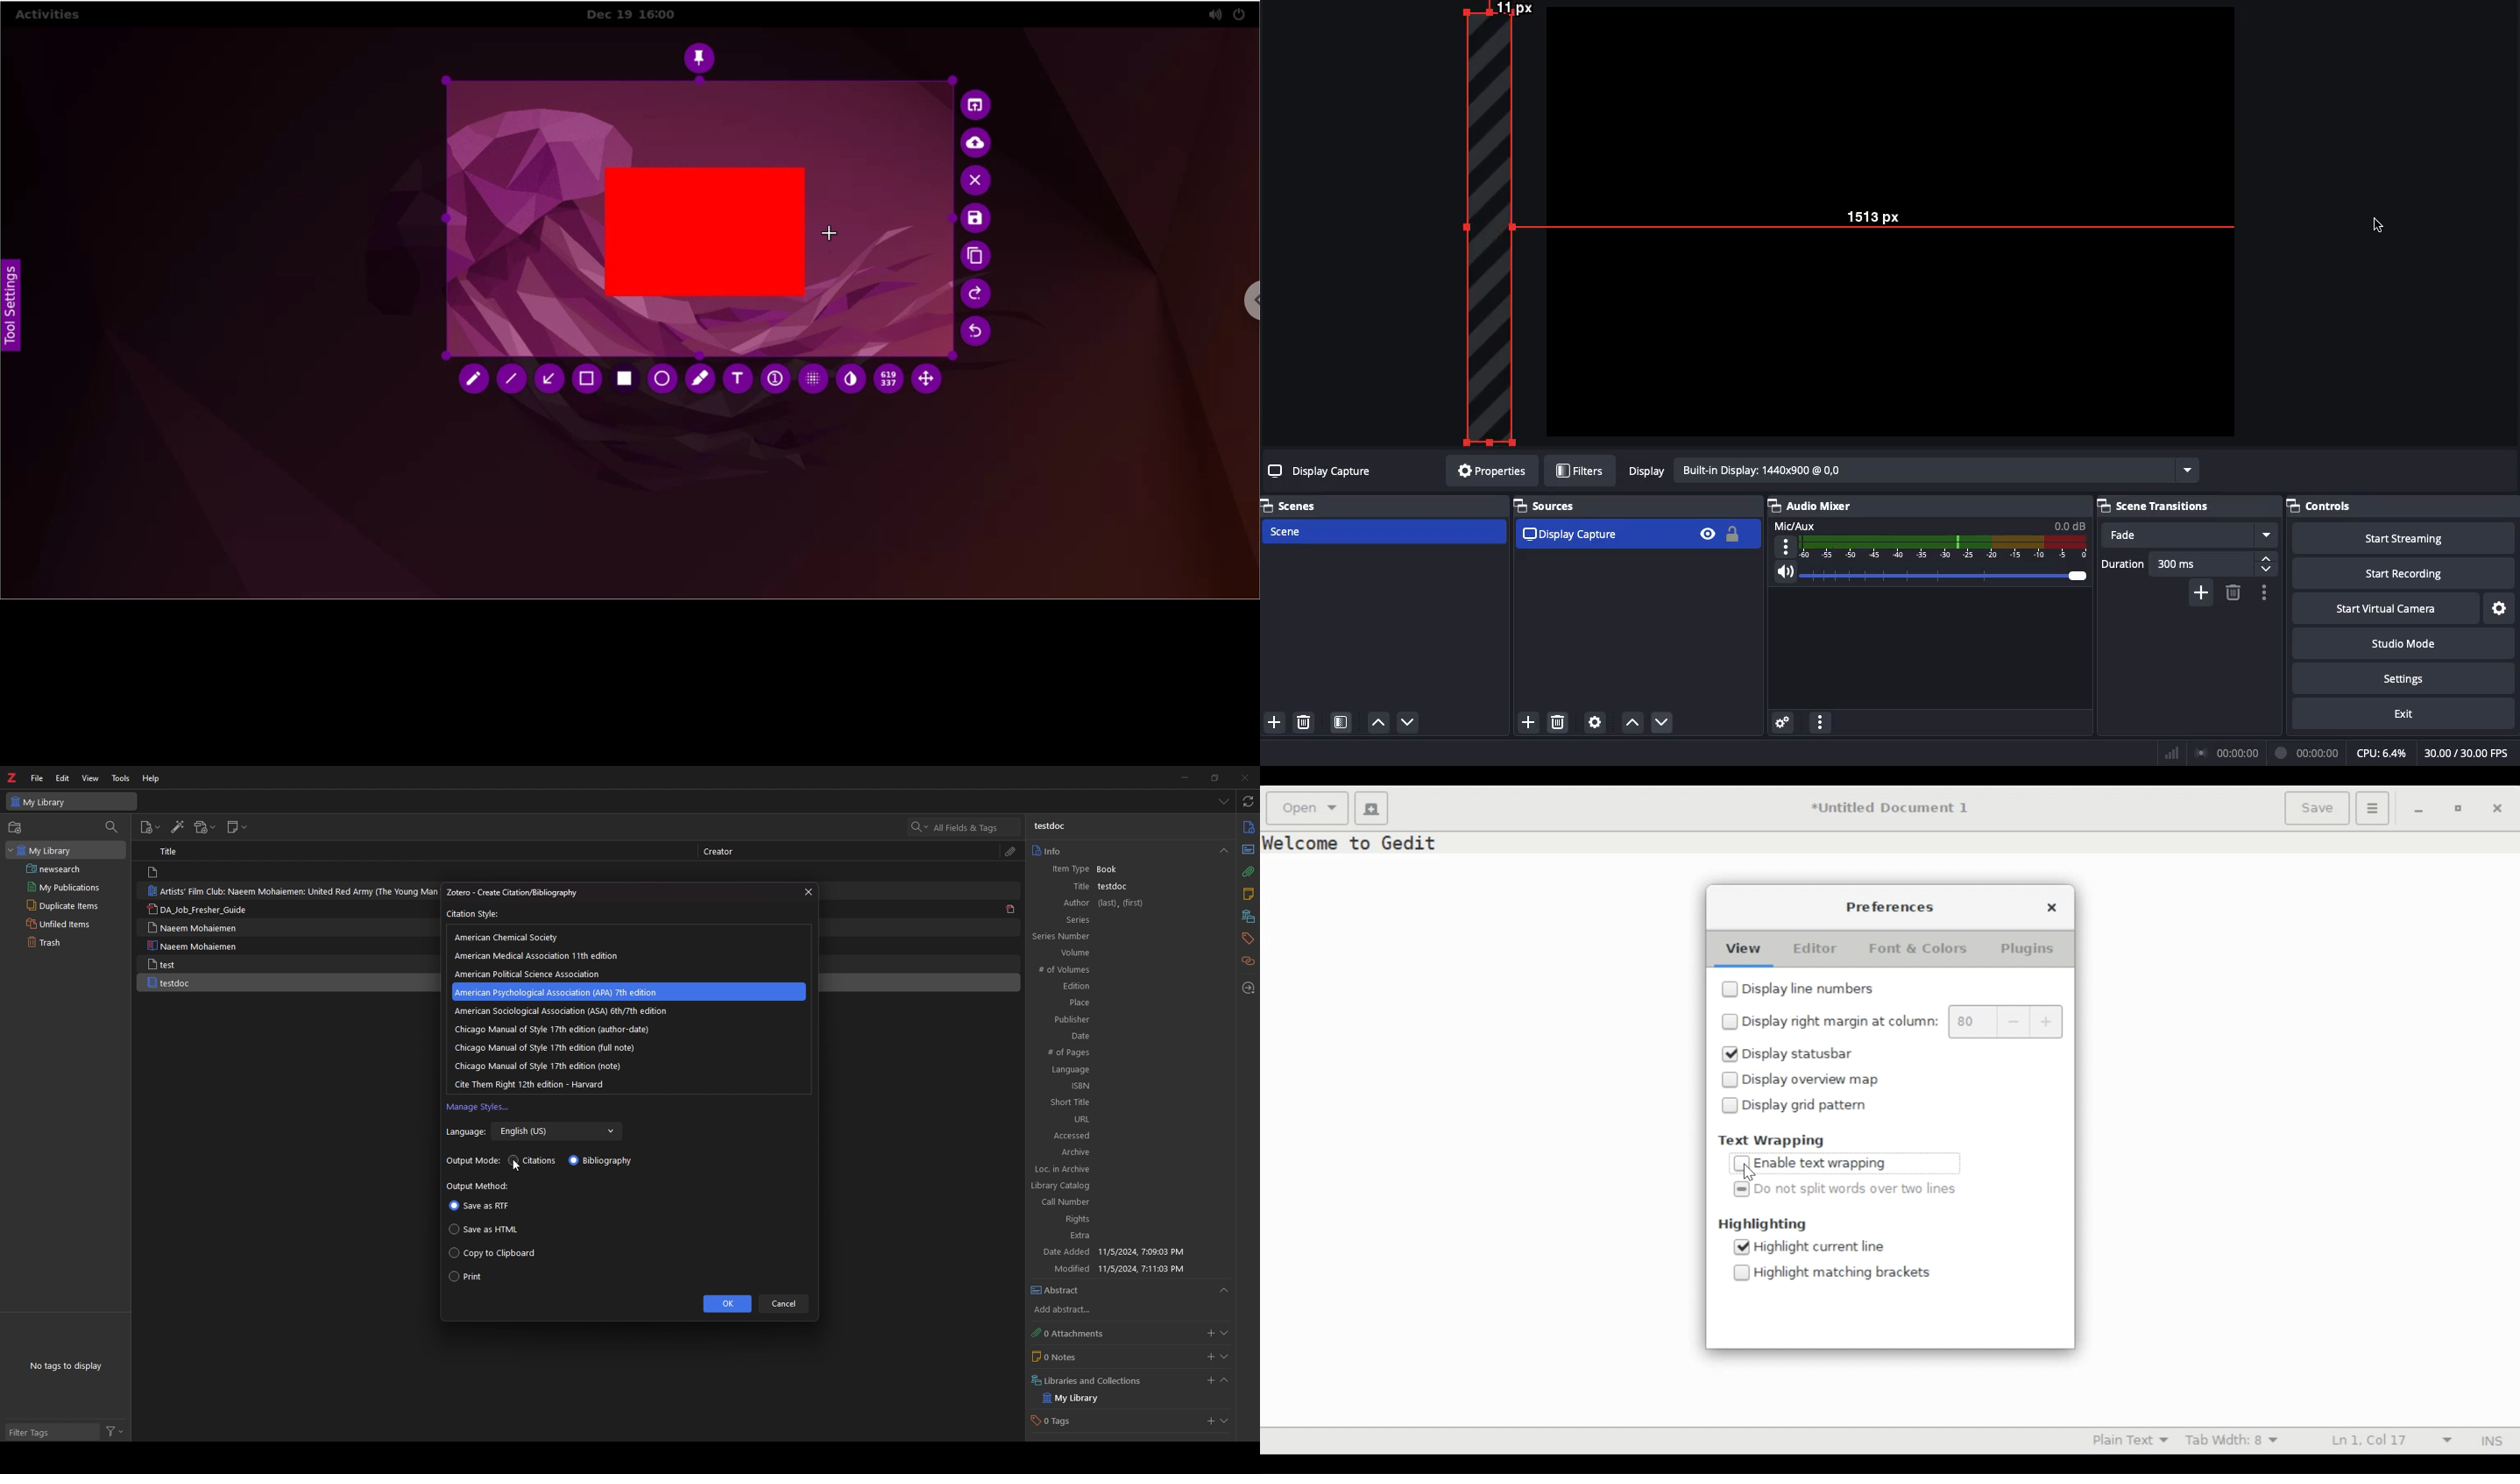 This screenshot has width=2520, height=1484. I want to click on tool settings, so click(15, 306).